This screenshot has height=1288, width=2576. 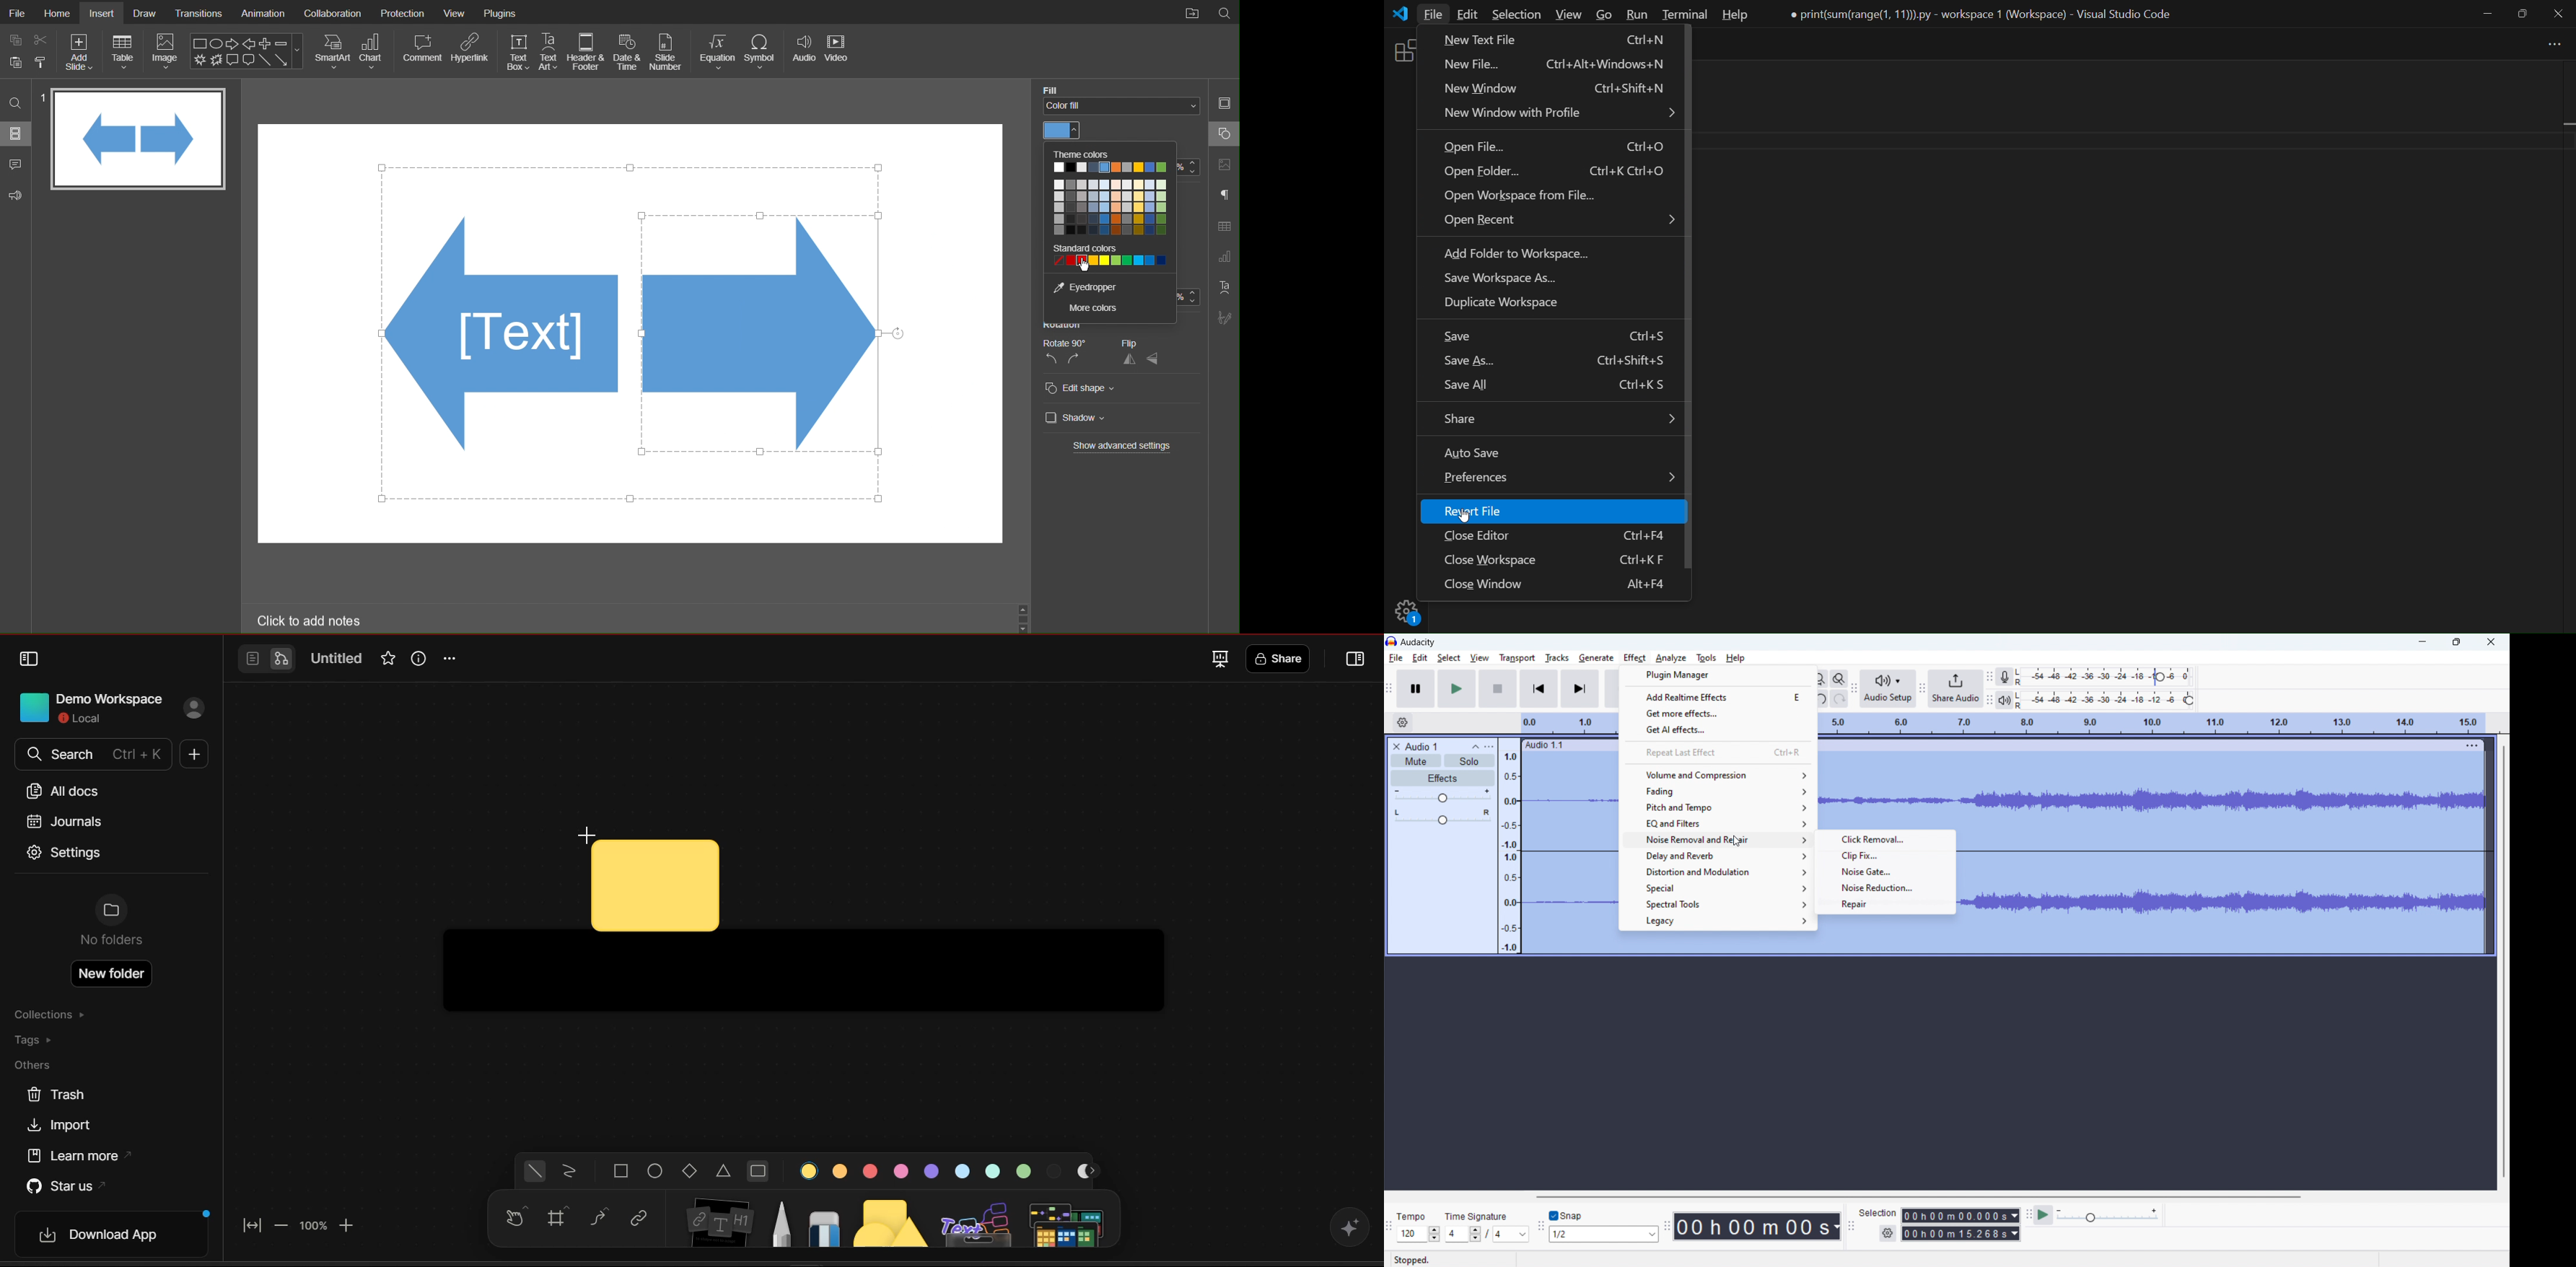 I want to click on close, so click(x=2491, y=642).